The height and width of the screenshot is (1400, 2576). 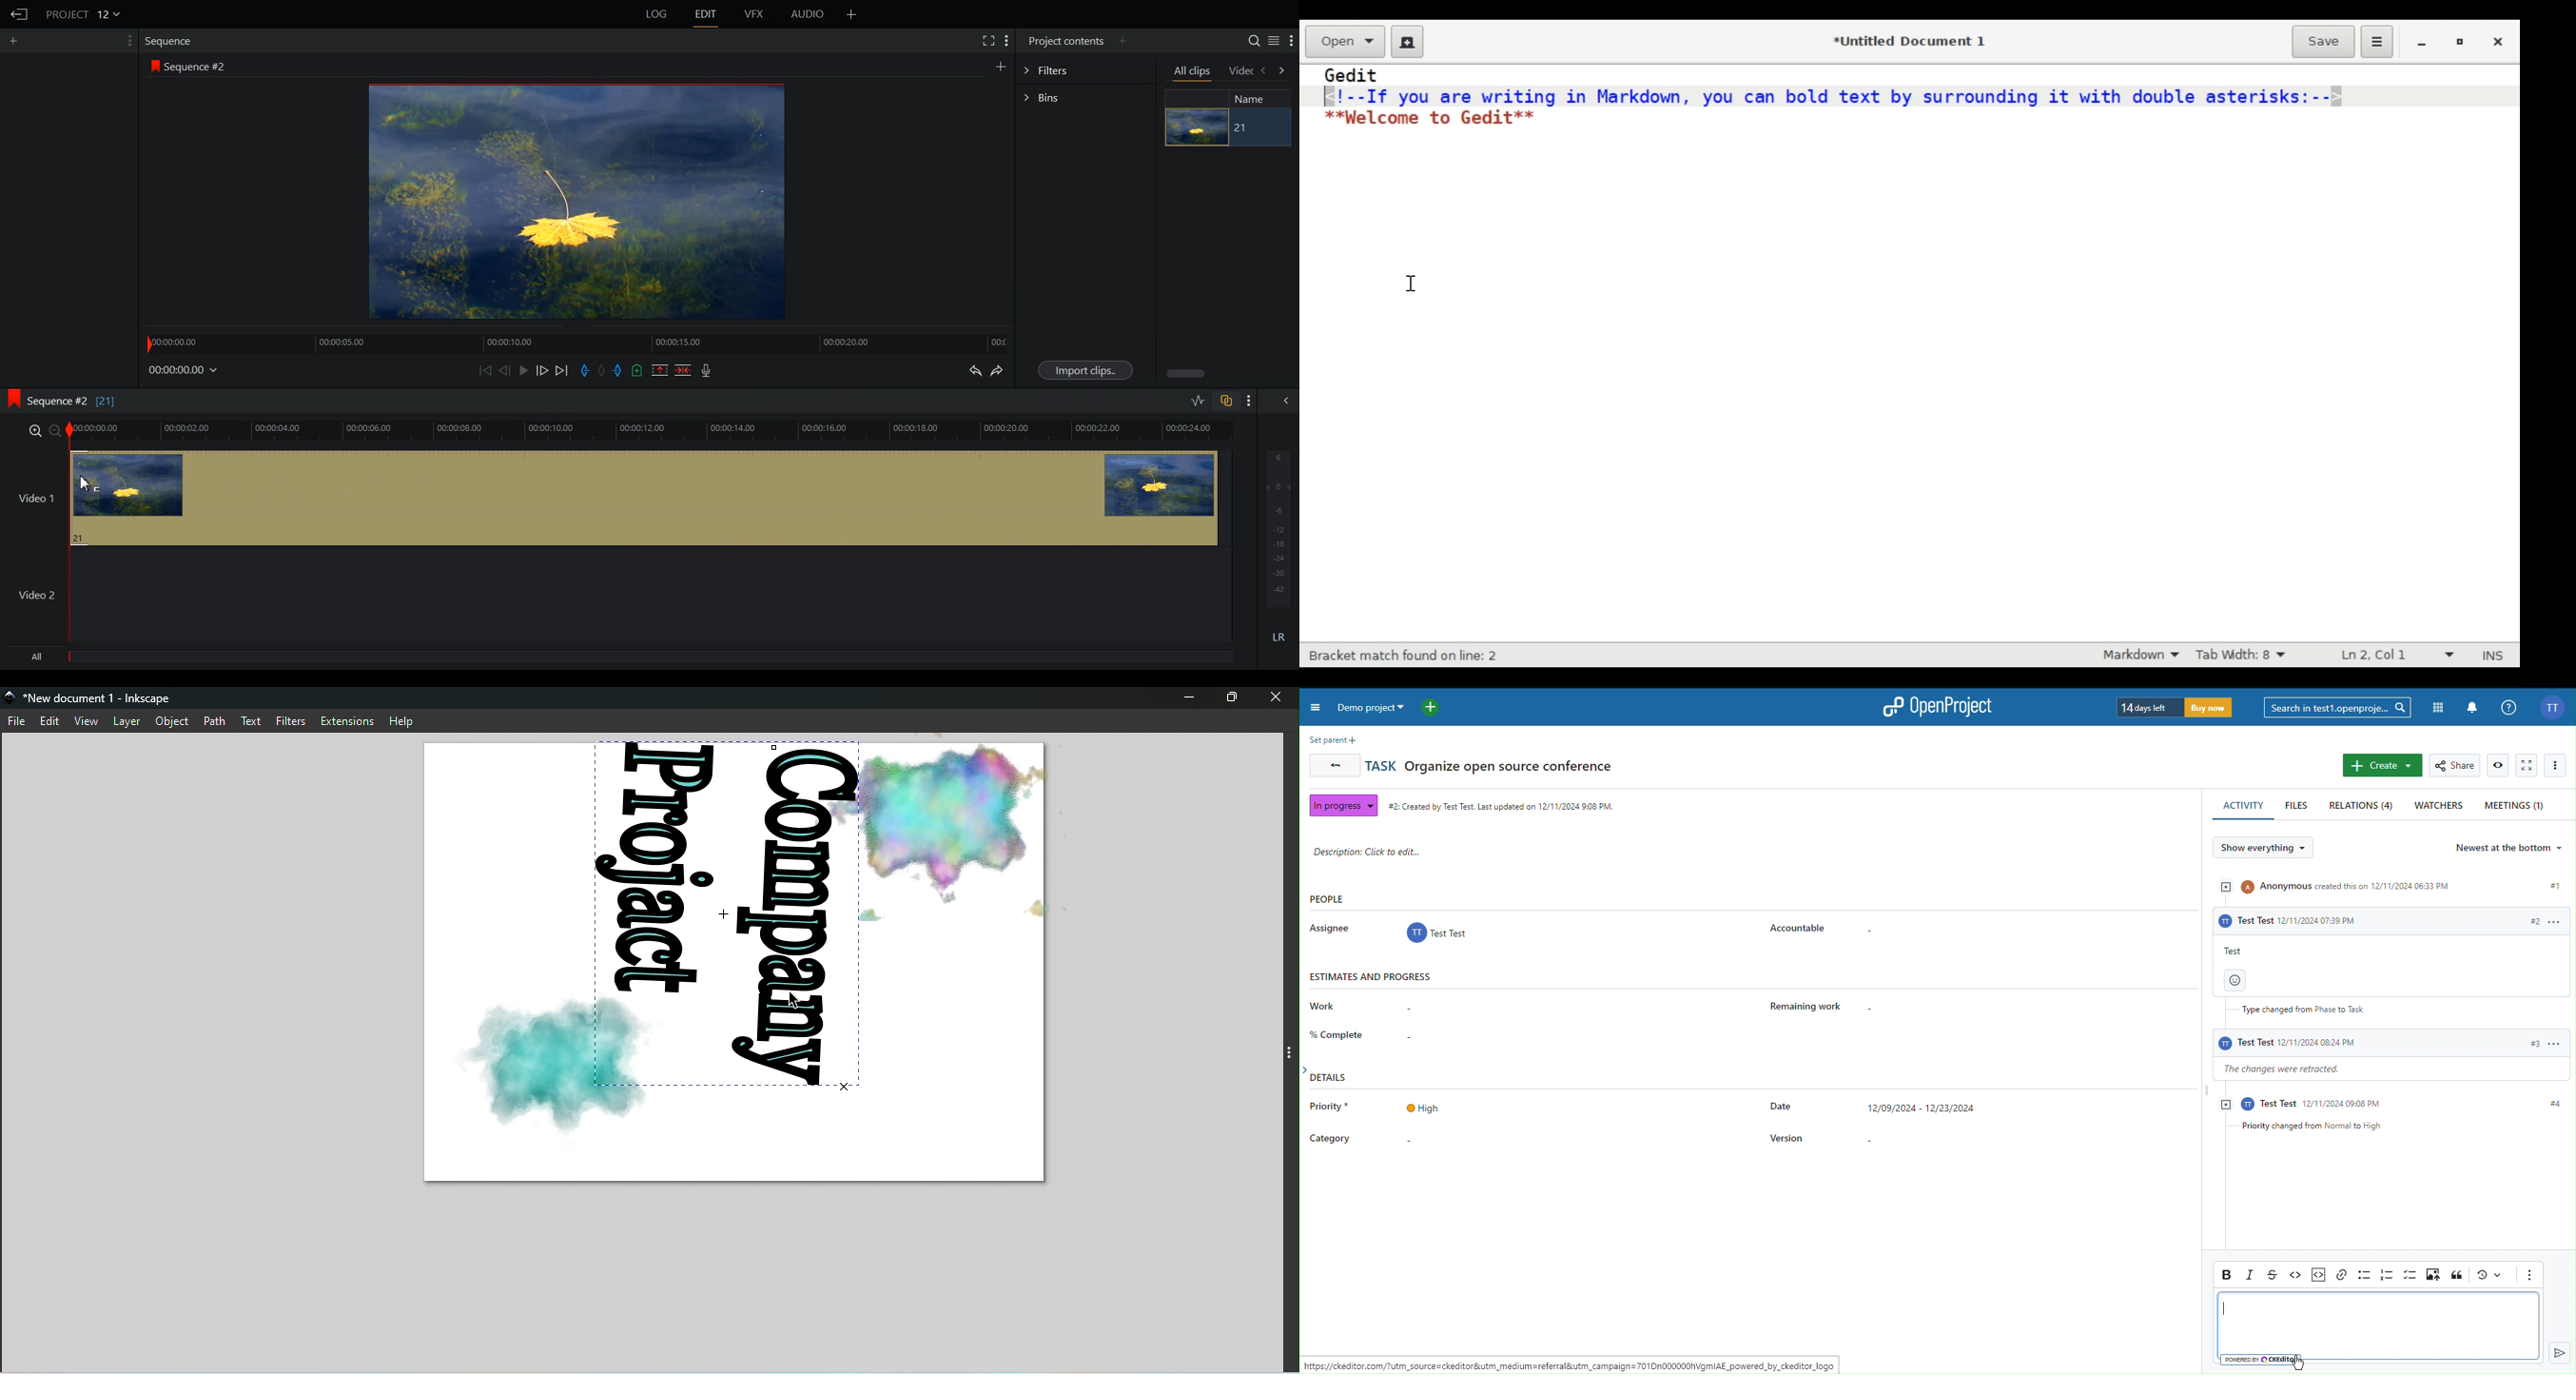 What do you see at coordinates (1225, 401) in the screenshot?
I see `Toggle Auto track Sync` at bounding box center [1225, 401].